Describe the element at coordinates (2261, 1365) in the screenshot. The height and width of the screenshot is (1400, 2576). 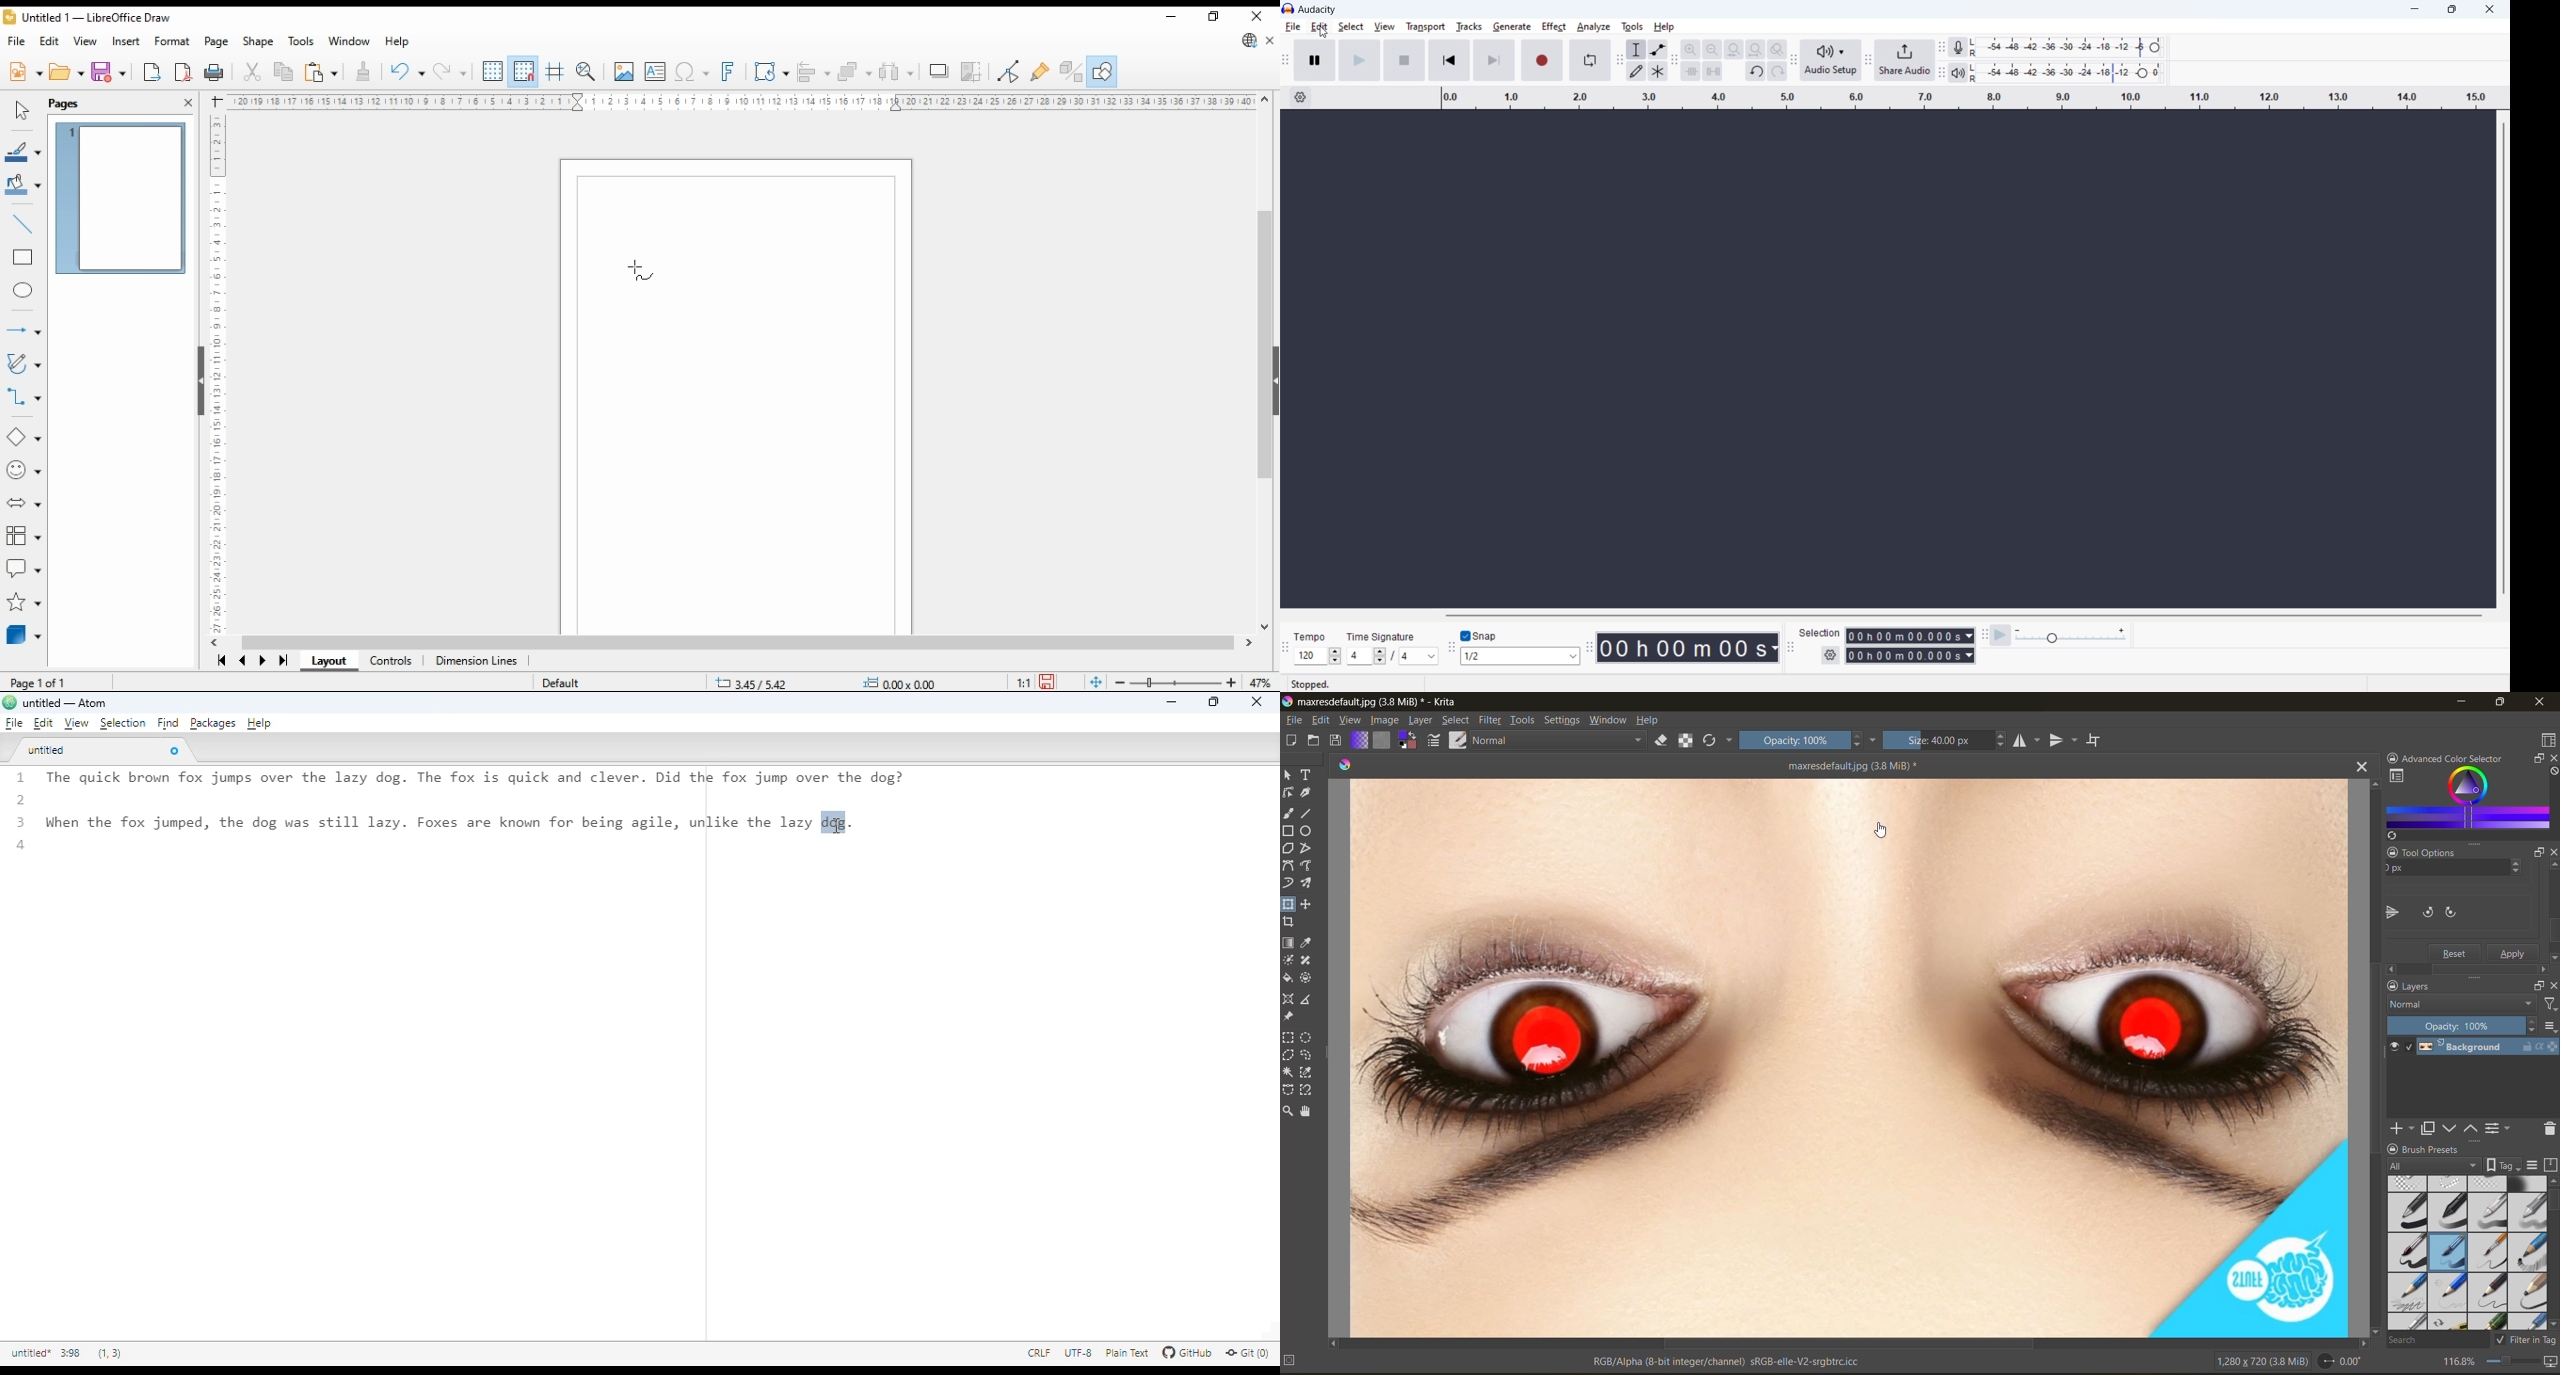
I see `image metadata` at that location.